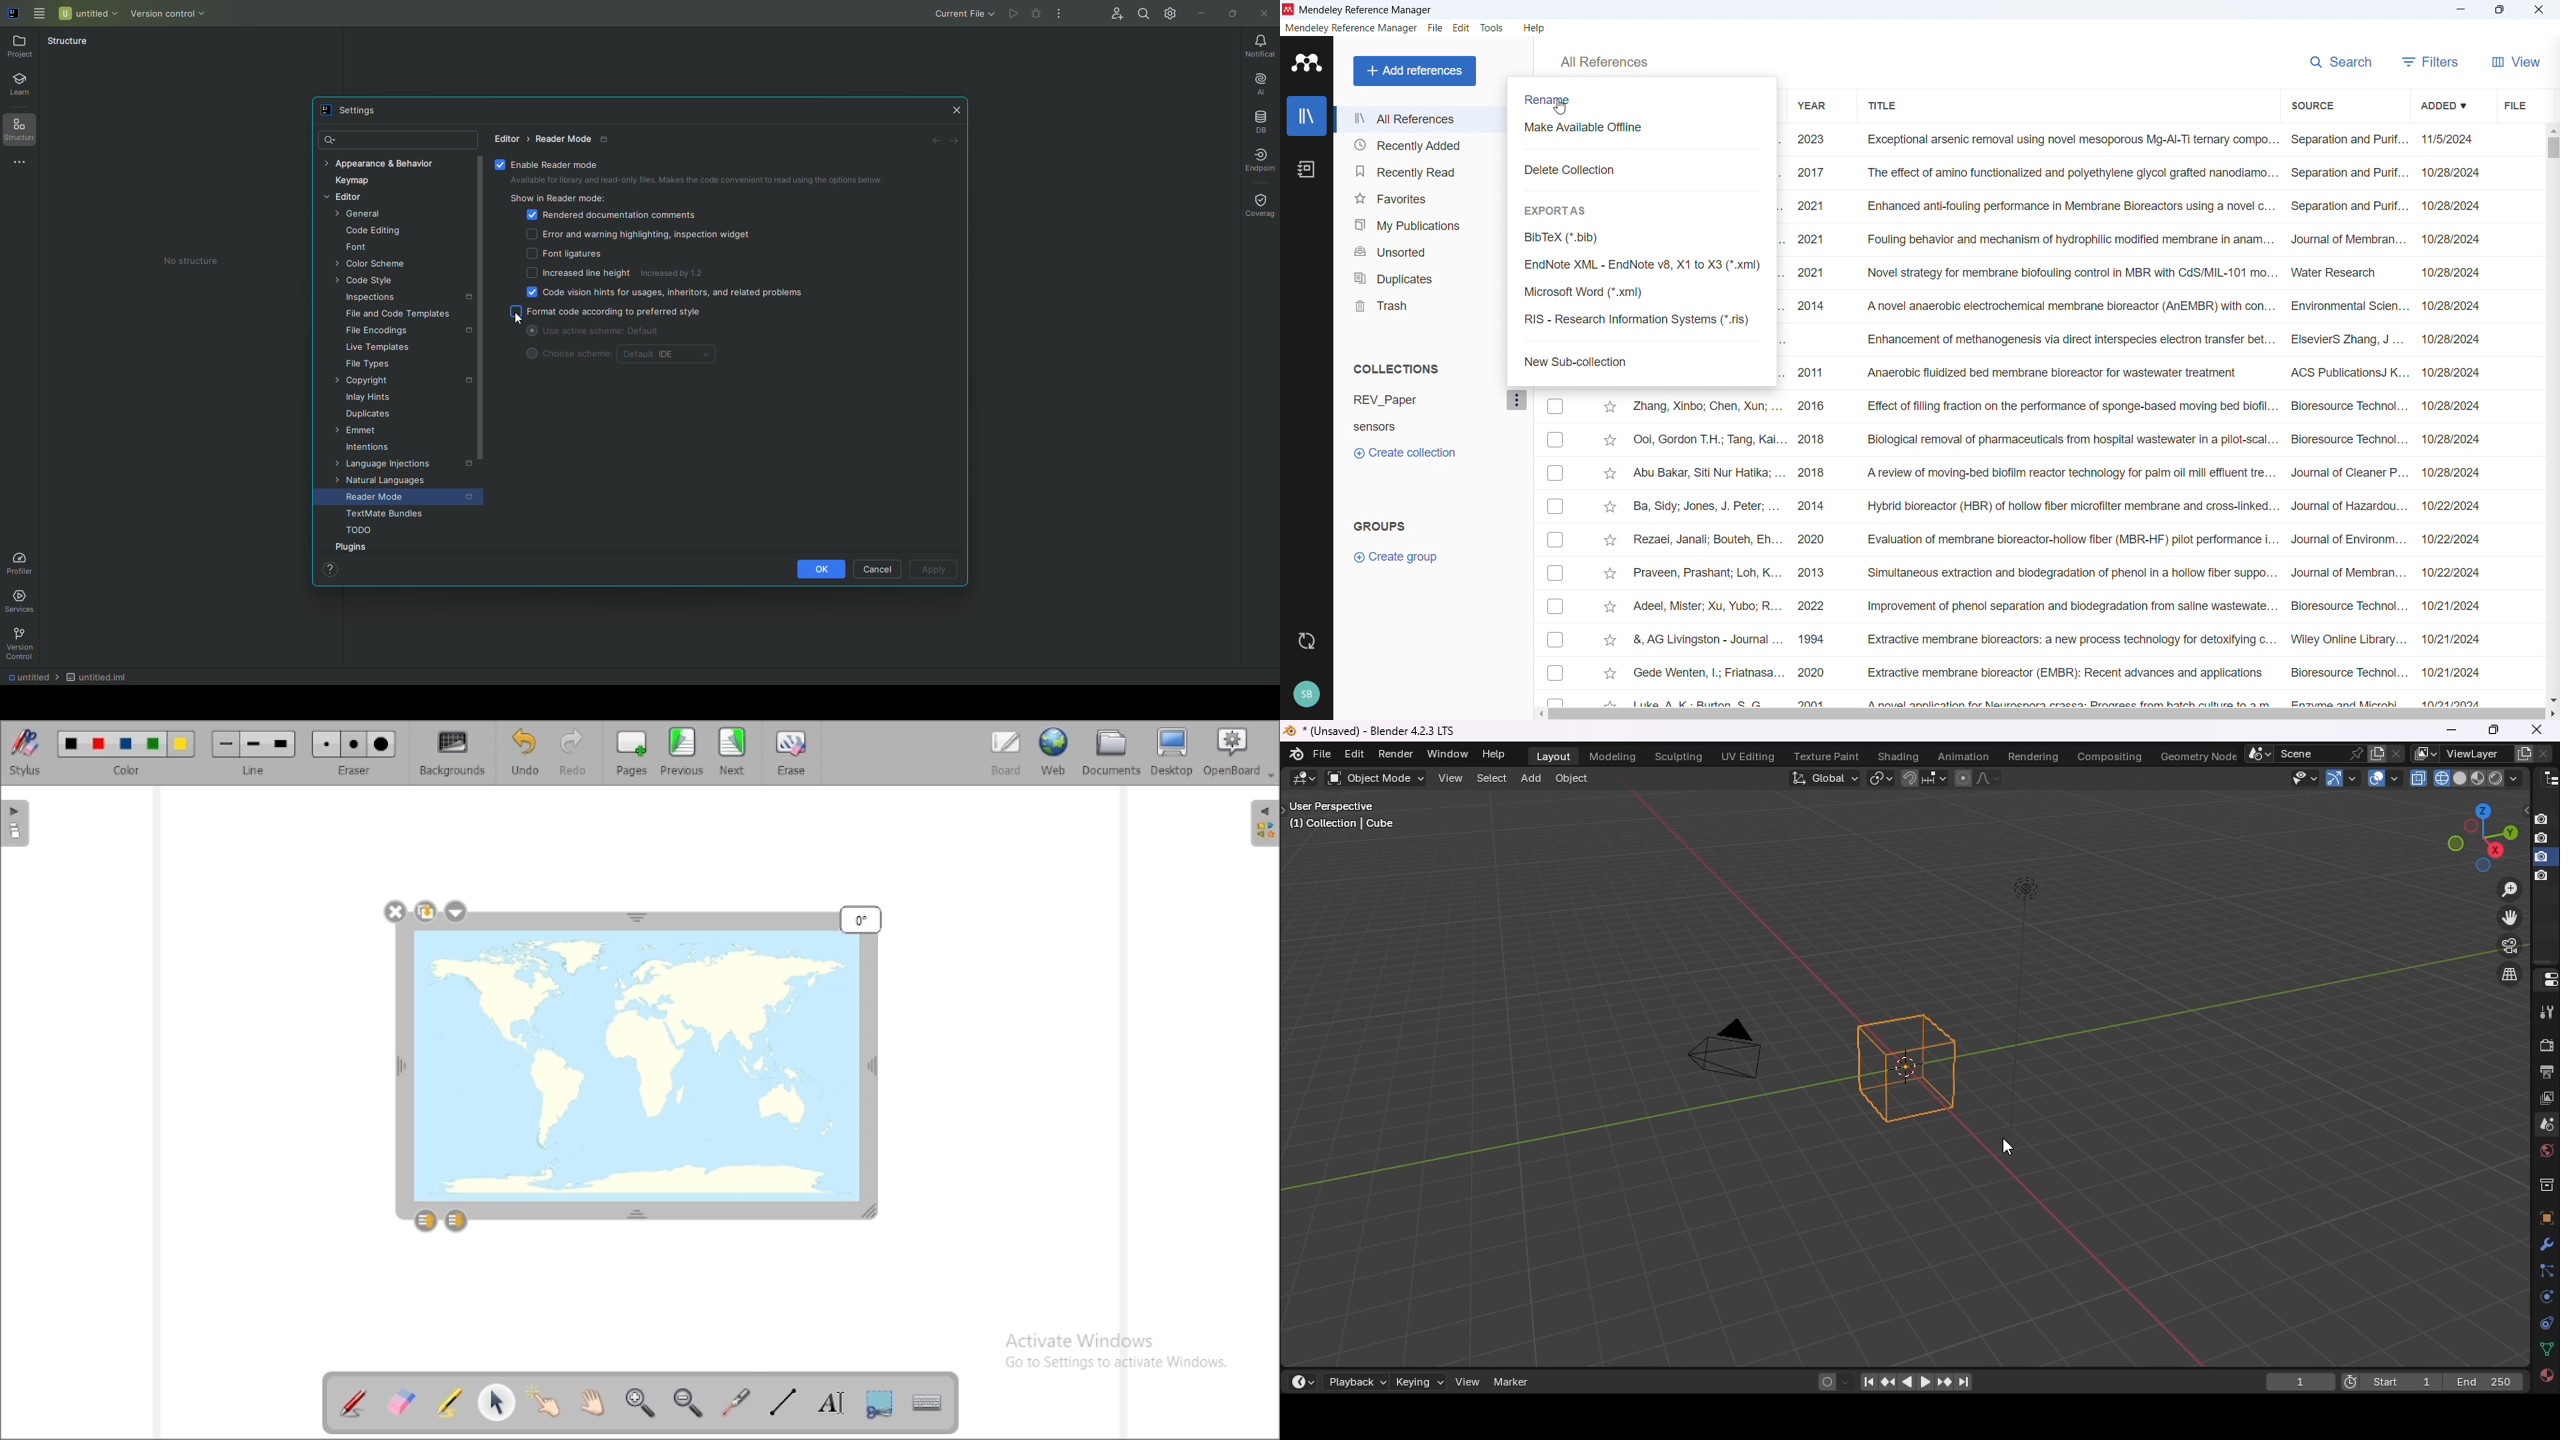  Describe the element at coordinates (2057, 505) in the screenshot. I see `Ba, Sidy; Jones, J. Peter; ... 2014 Hybrid bioreactor (HBR) of hollow fiber microfilter membrane and cross-linked... Journal of Hazardou... 10/22/2024` at that location.